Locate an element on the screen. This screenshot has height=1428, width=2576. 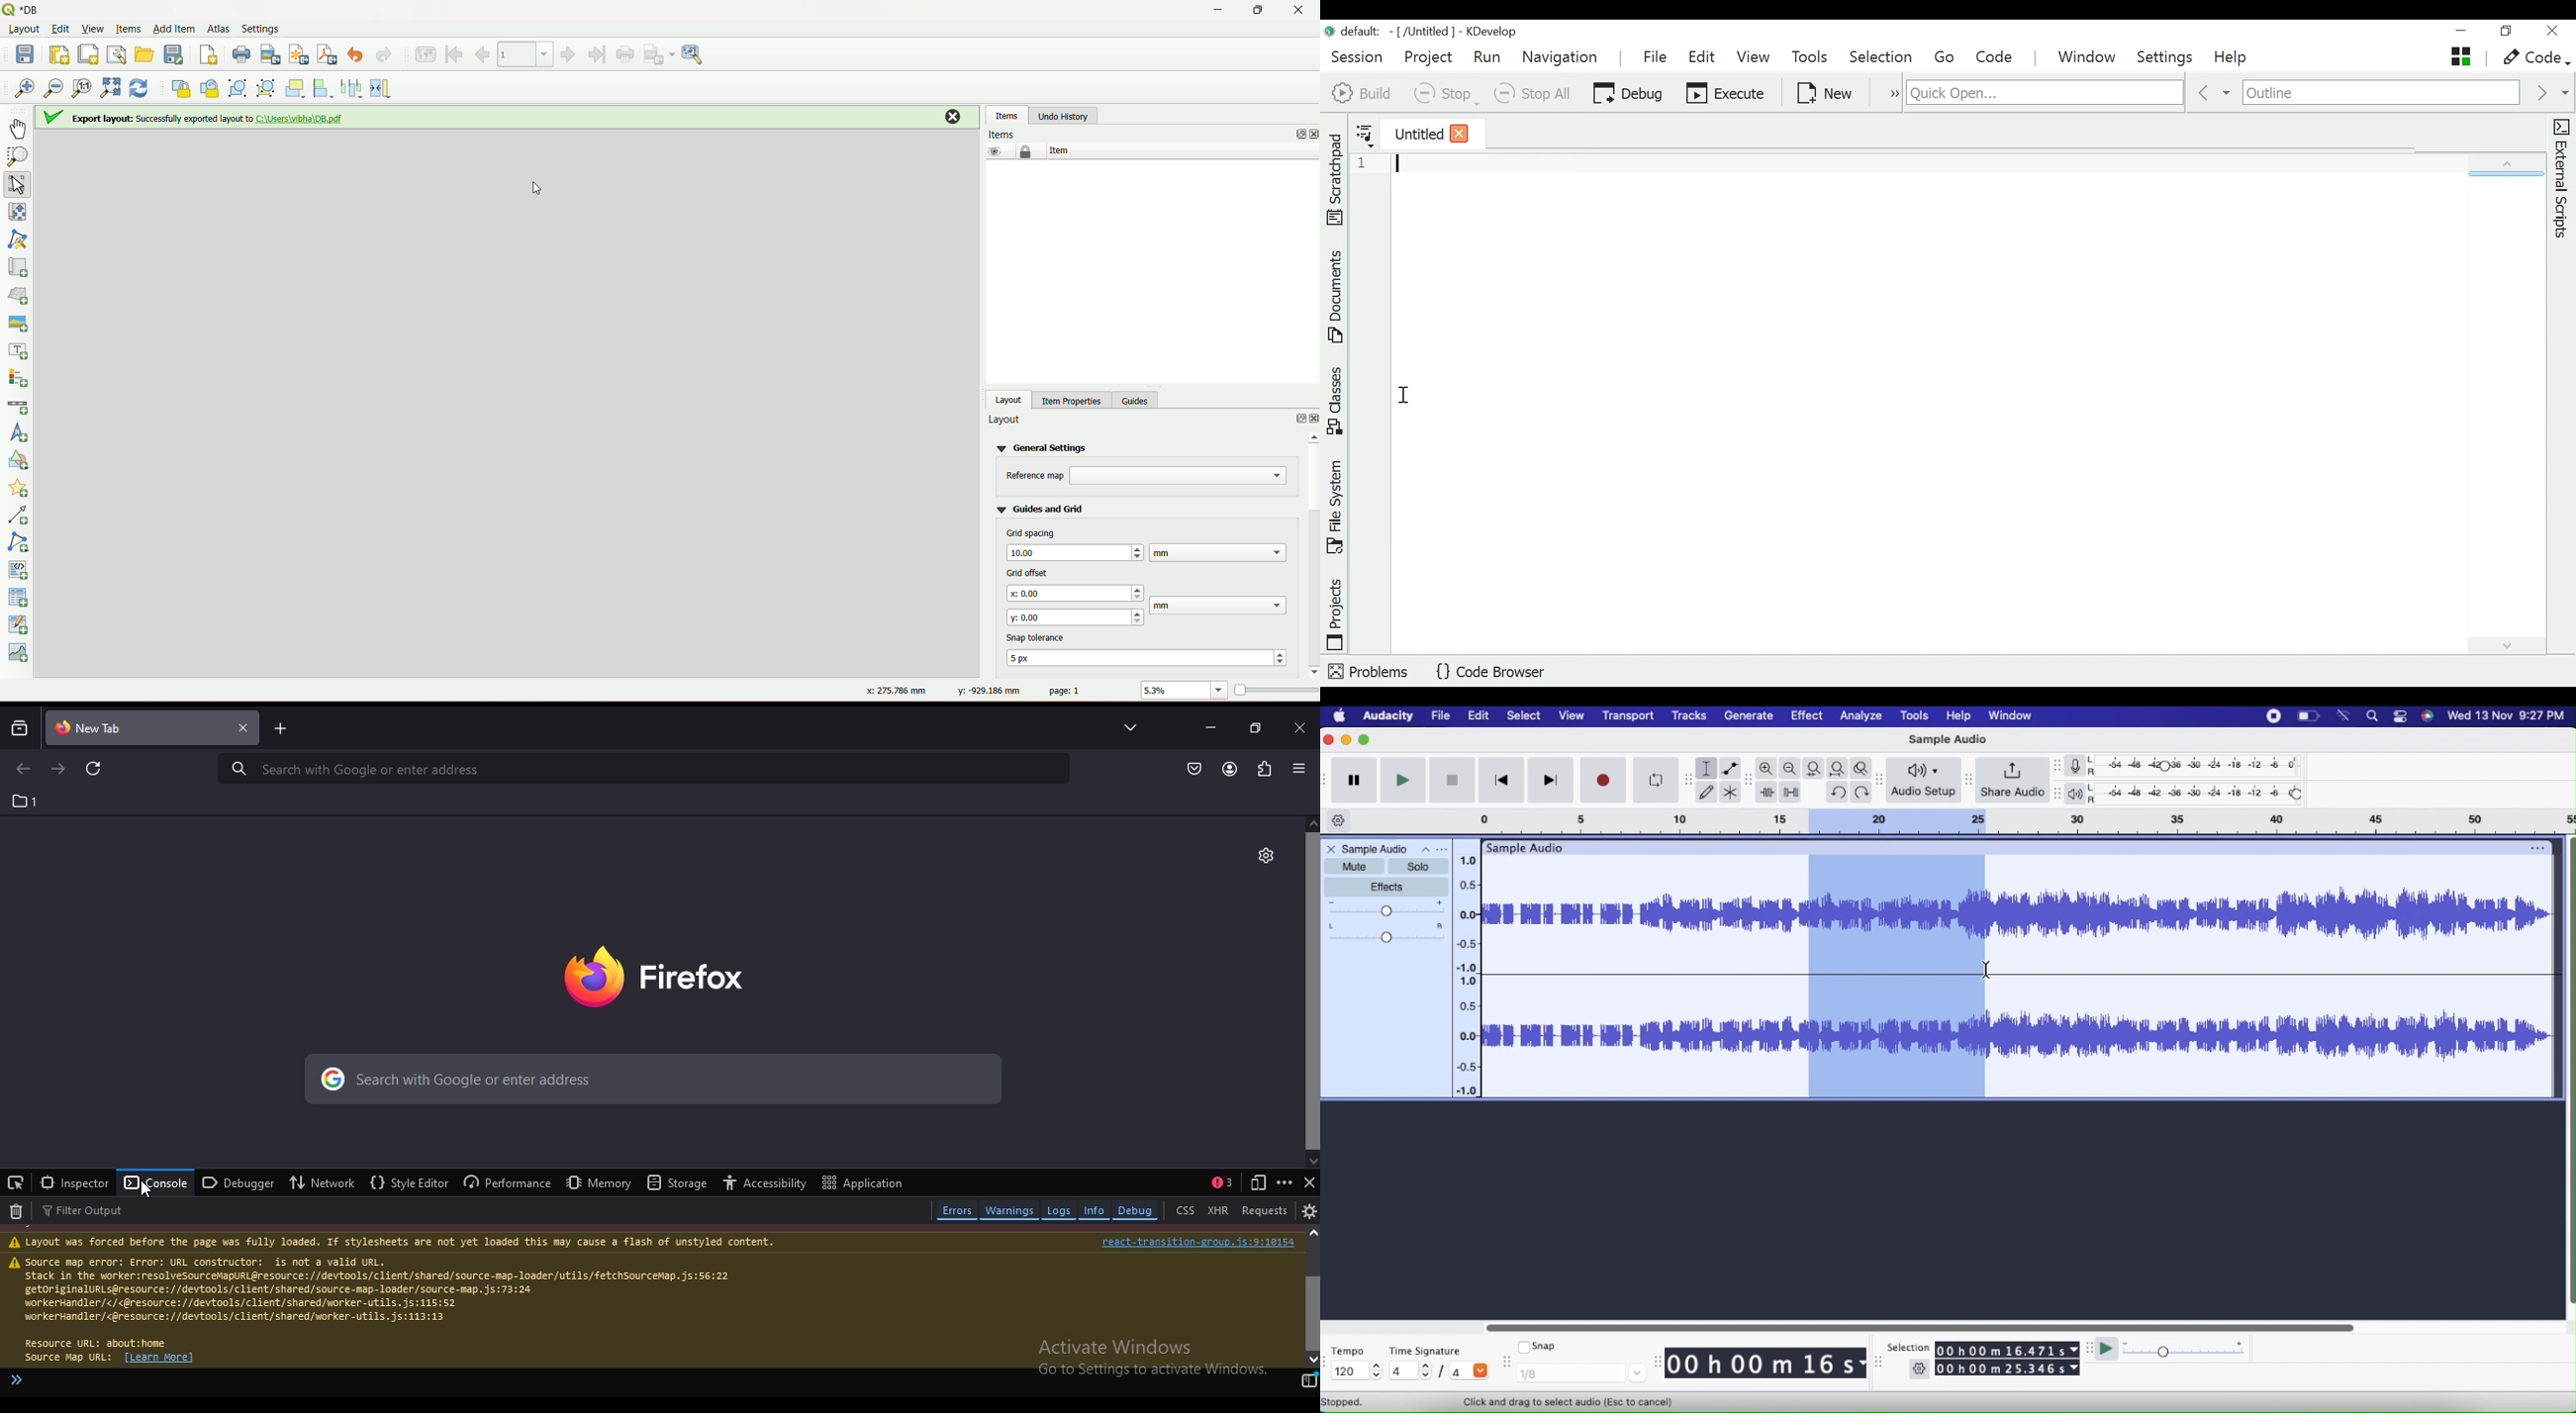
Playback meter is located at coordinates (2080, 795).